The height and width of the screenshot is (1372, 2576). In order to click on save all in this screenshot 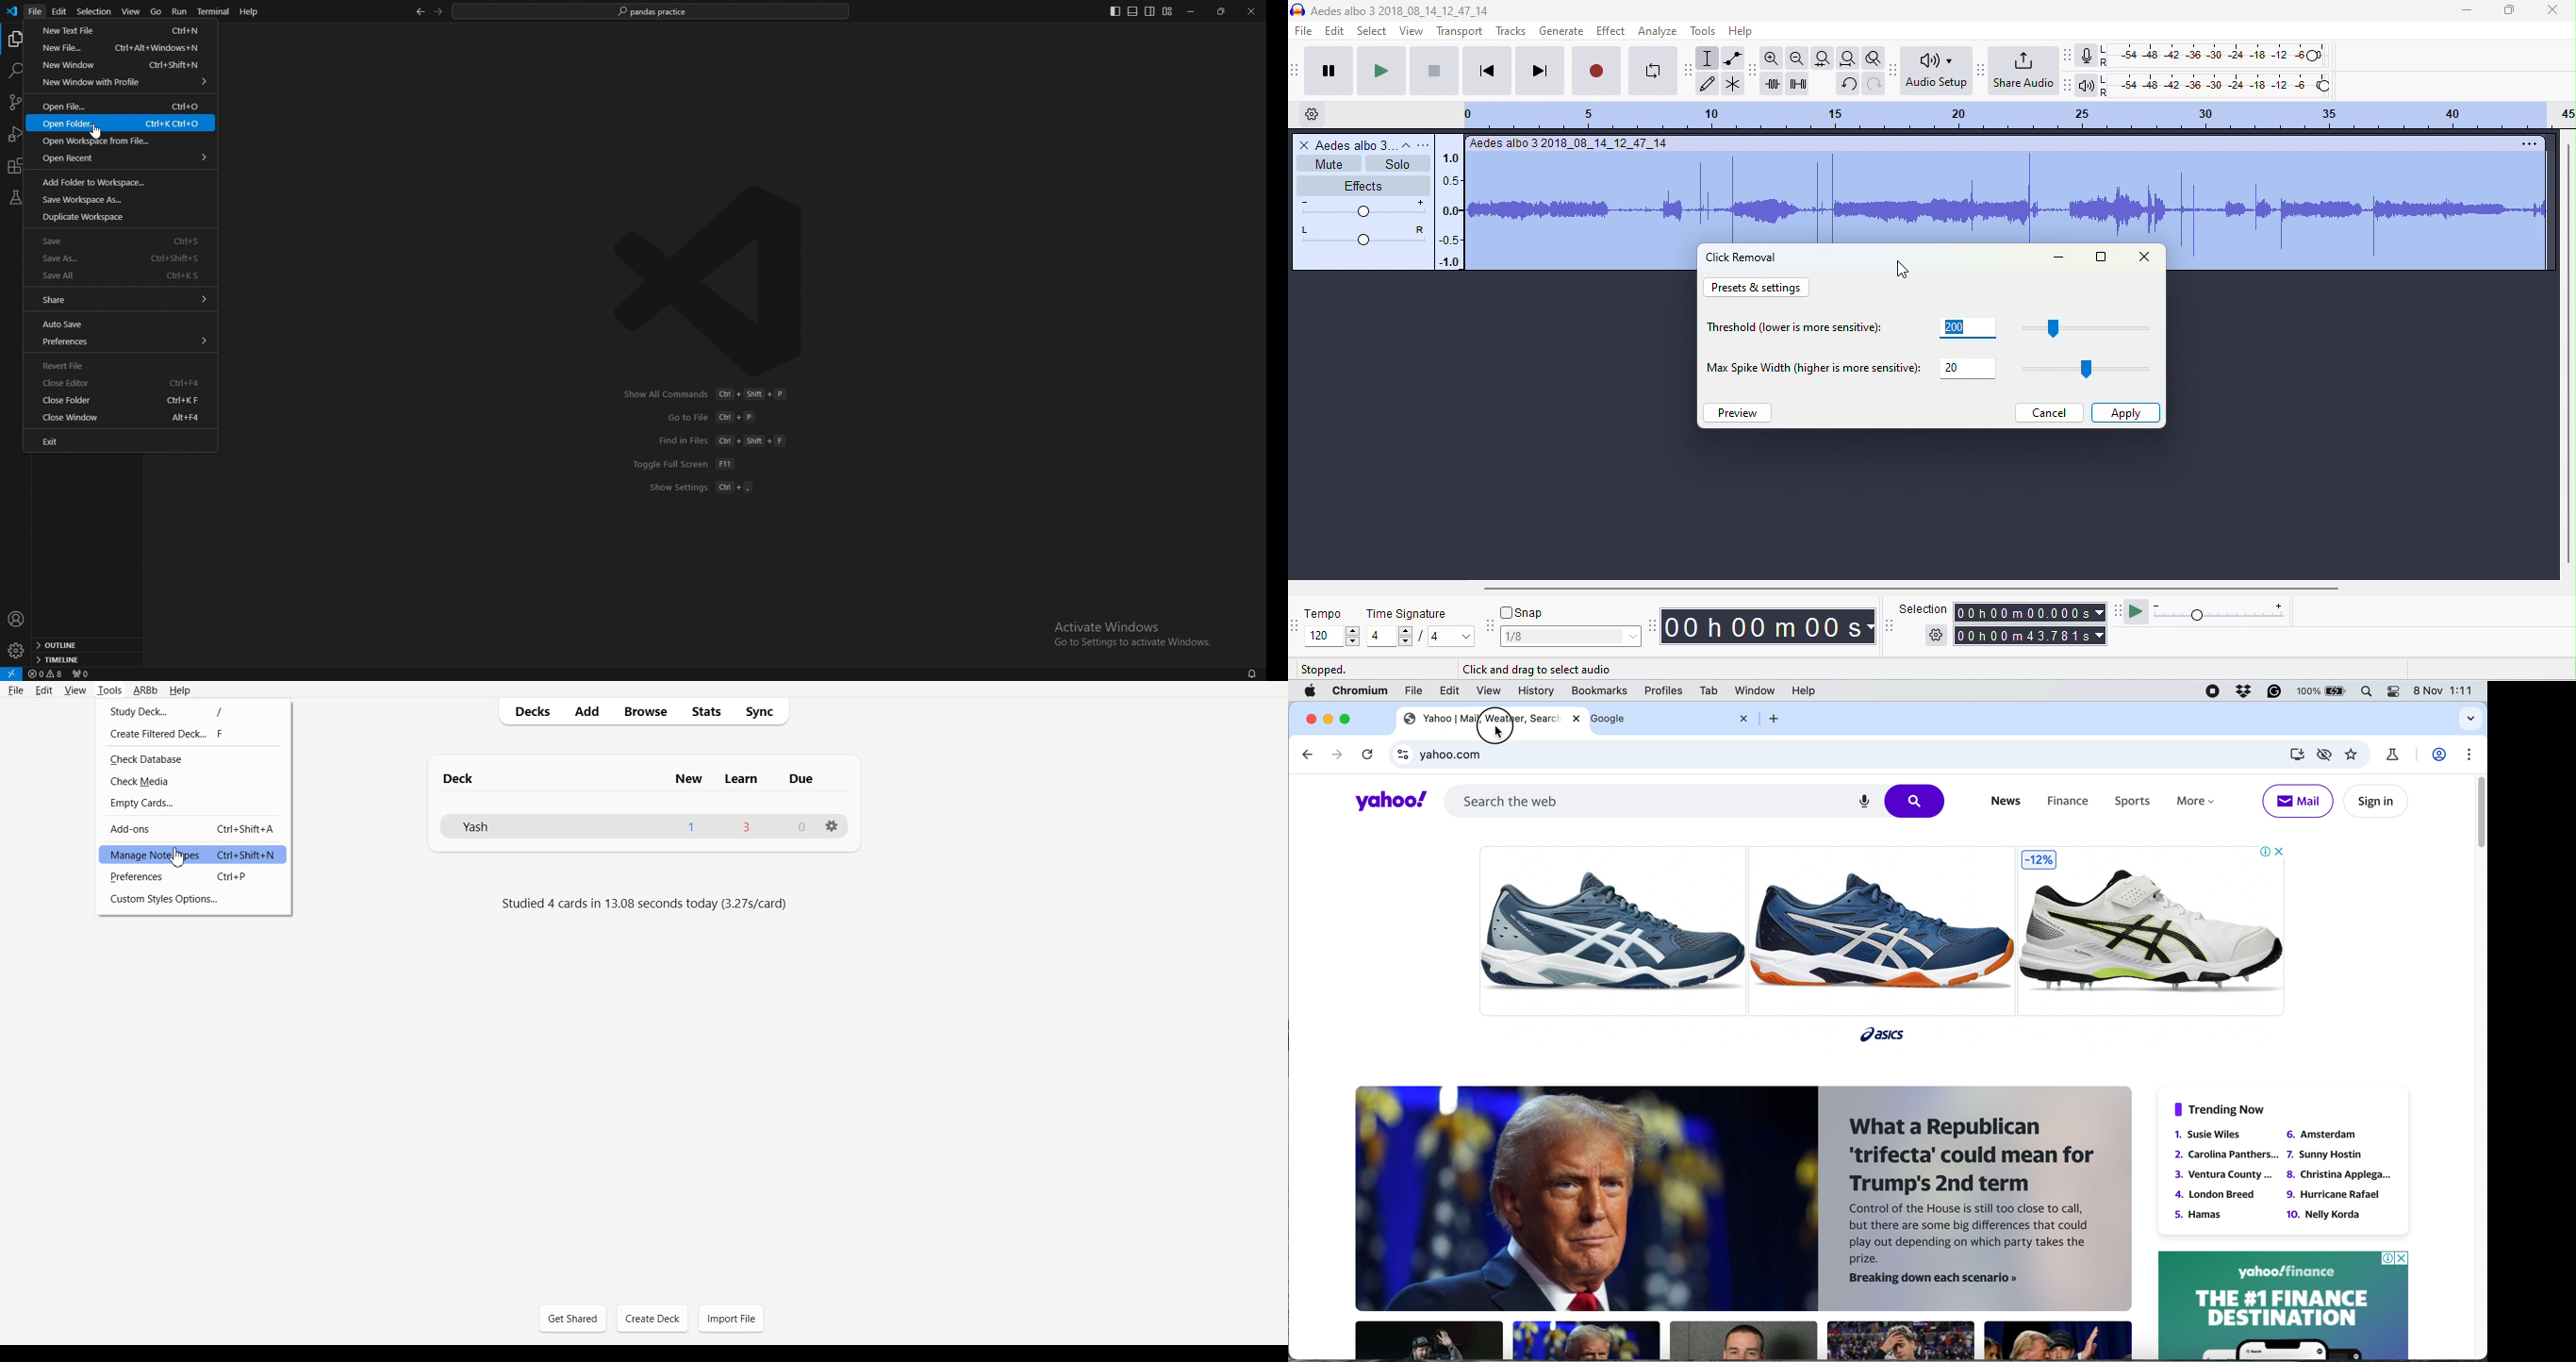, I will do `click(118, 275)`.